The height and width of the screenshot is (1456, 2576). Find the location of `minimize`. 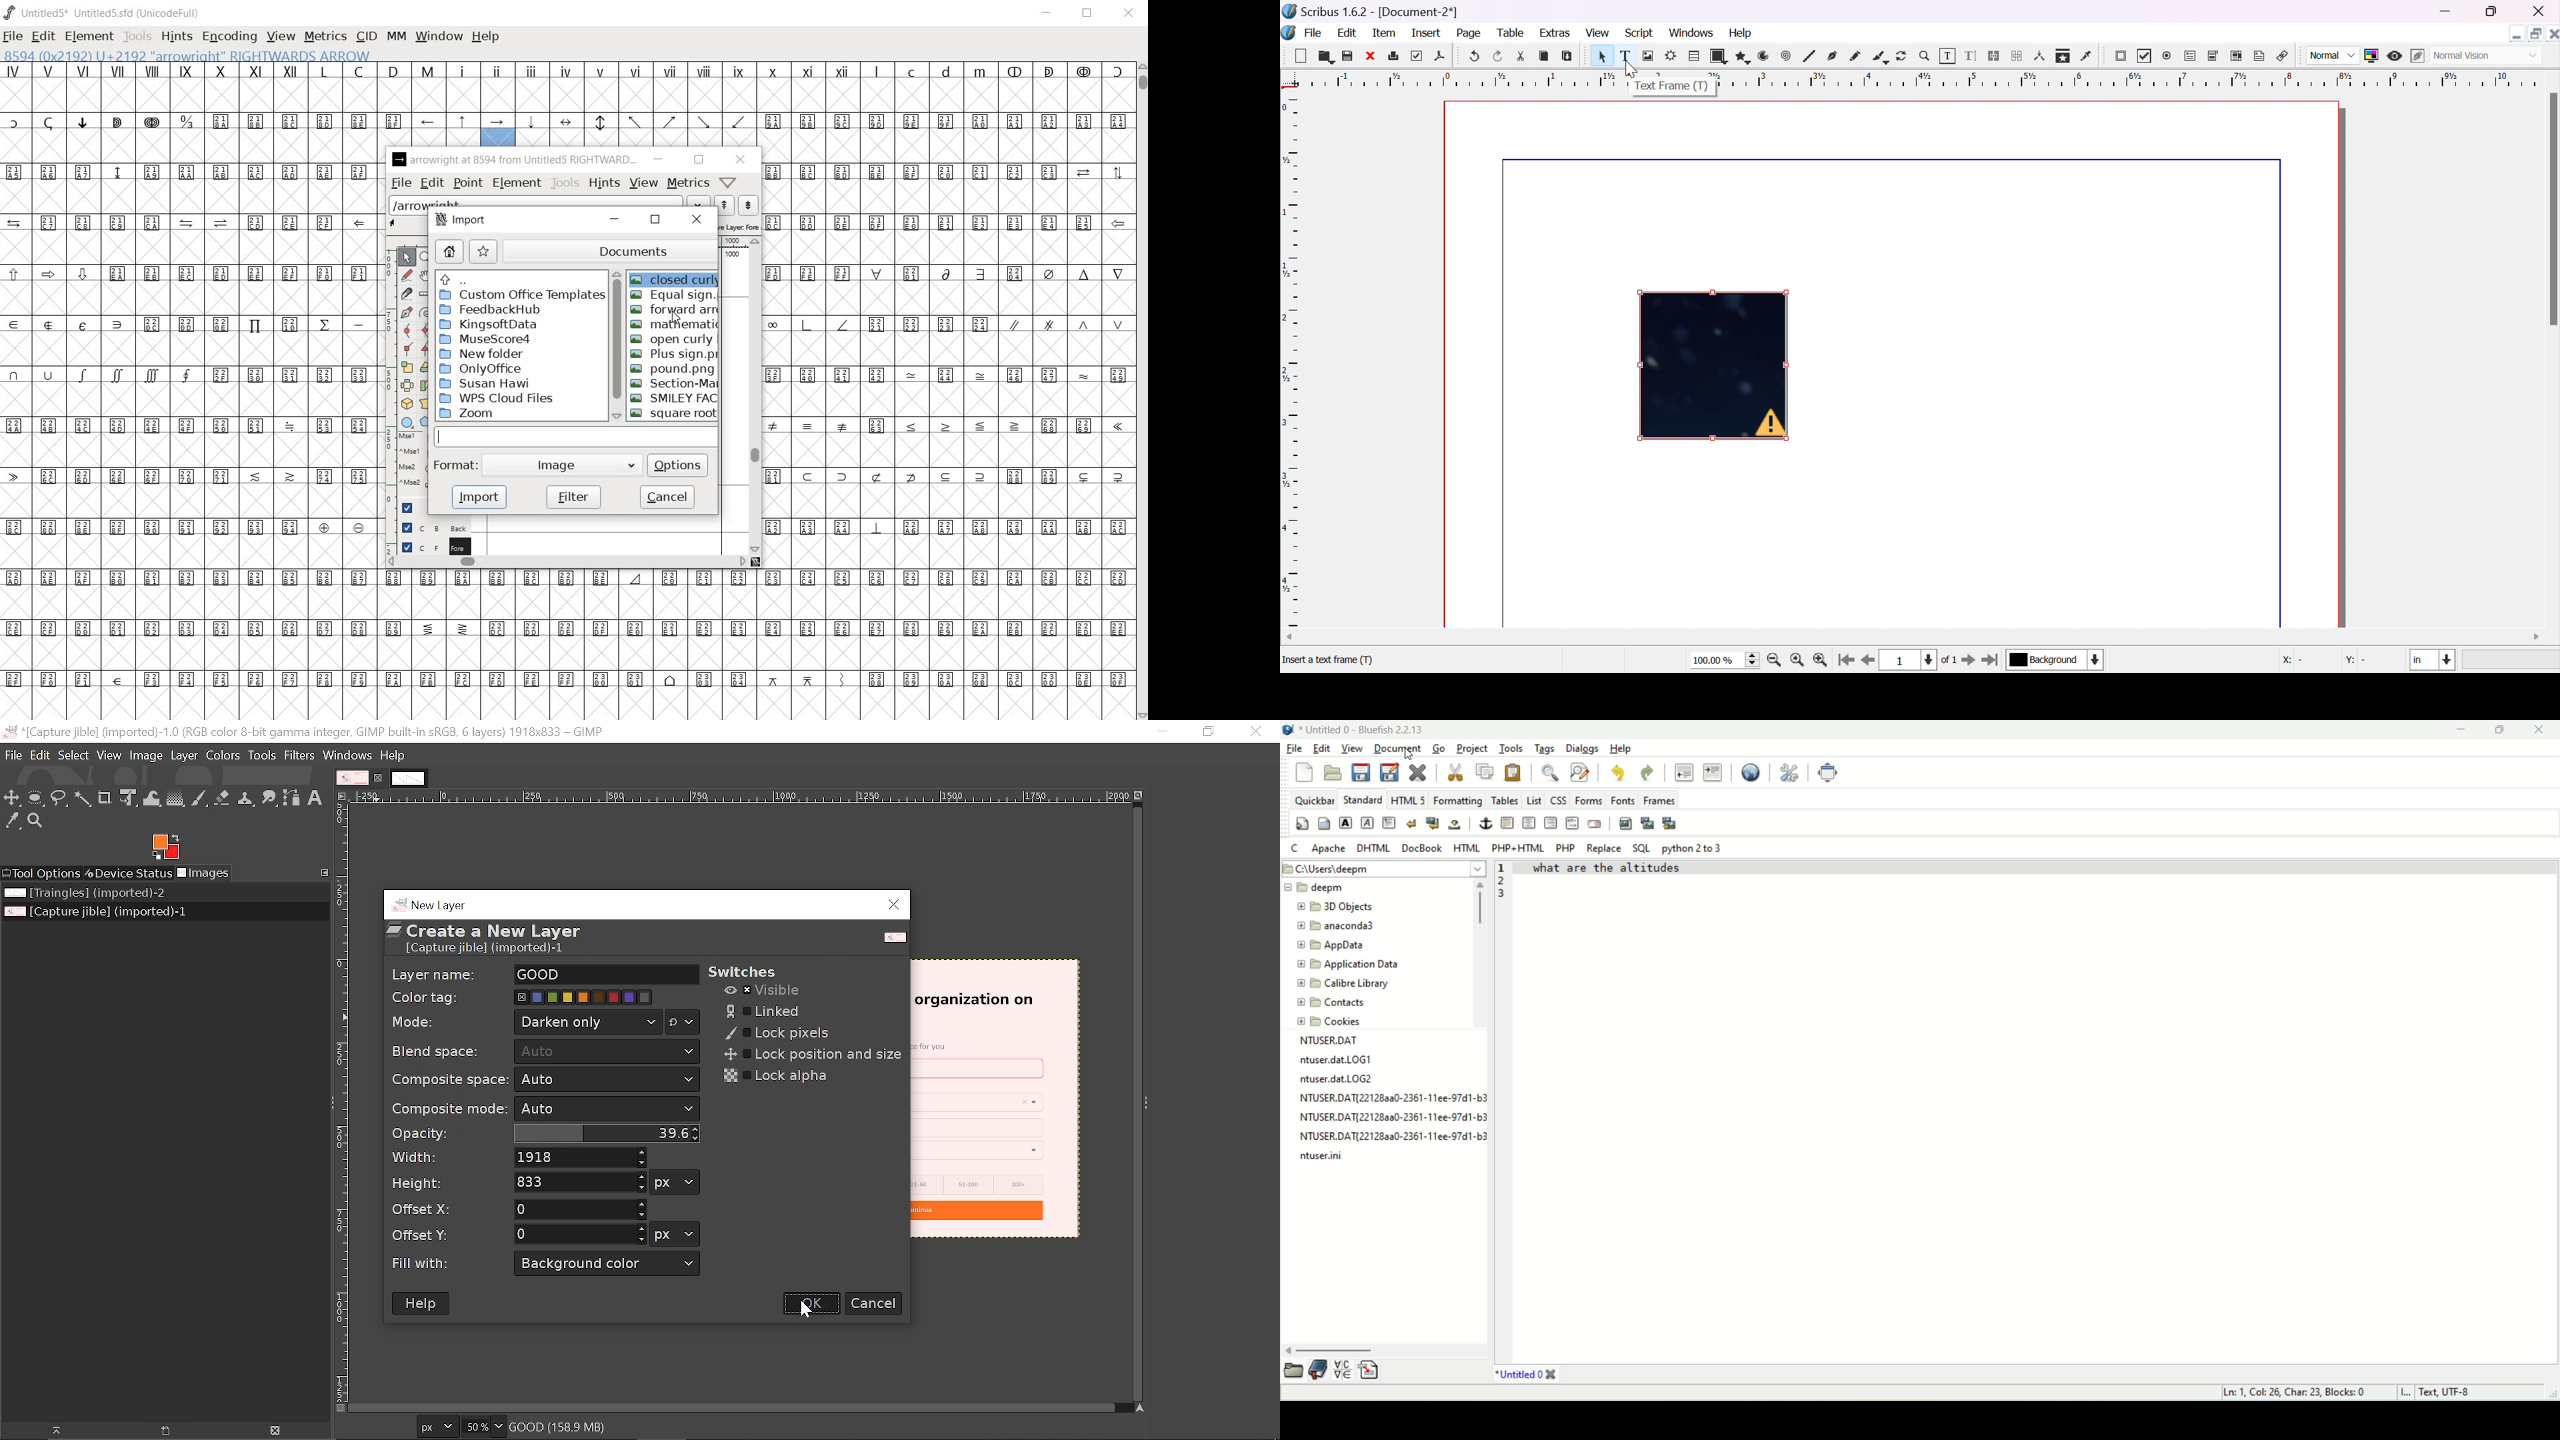

minimize is located at coordinates (1155, 731).